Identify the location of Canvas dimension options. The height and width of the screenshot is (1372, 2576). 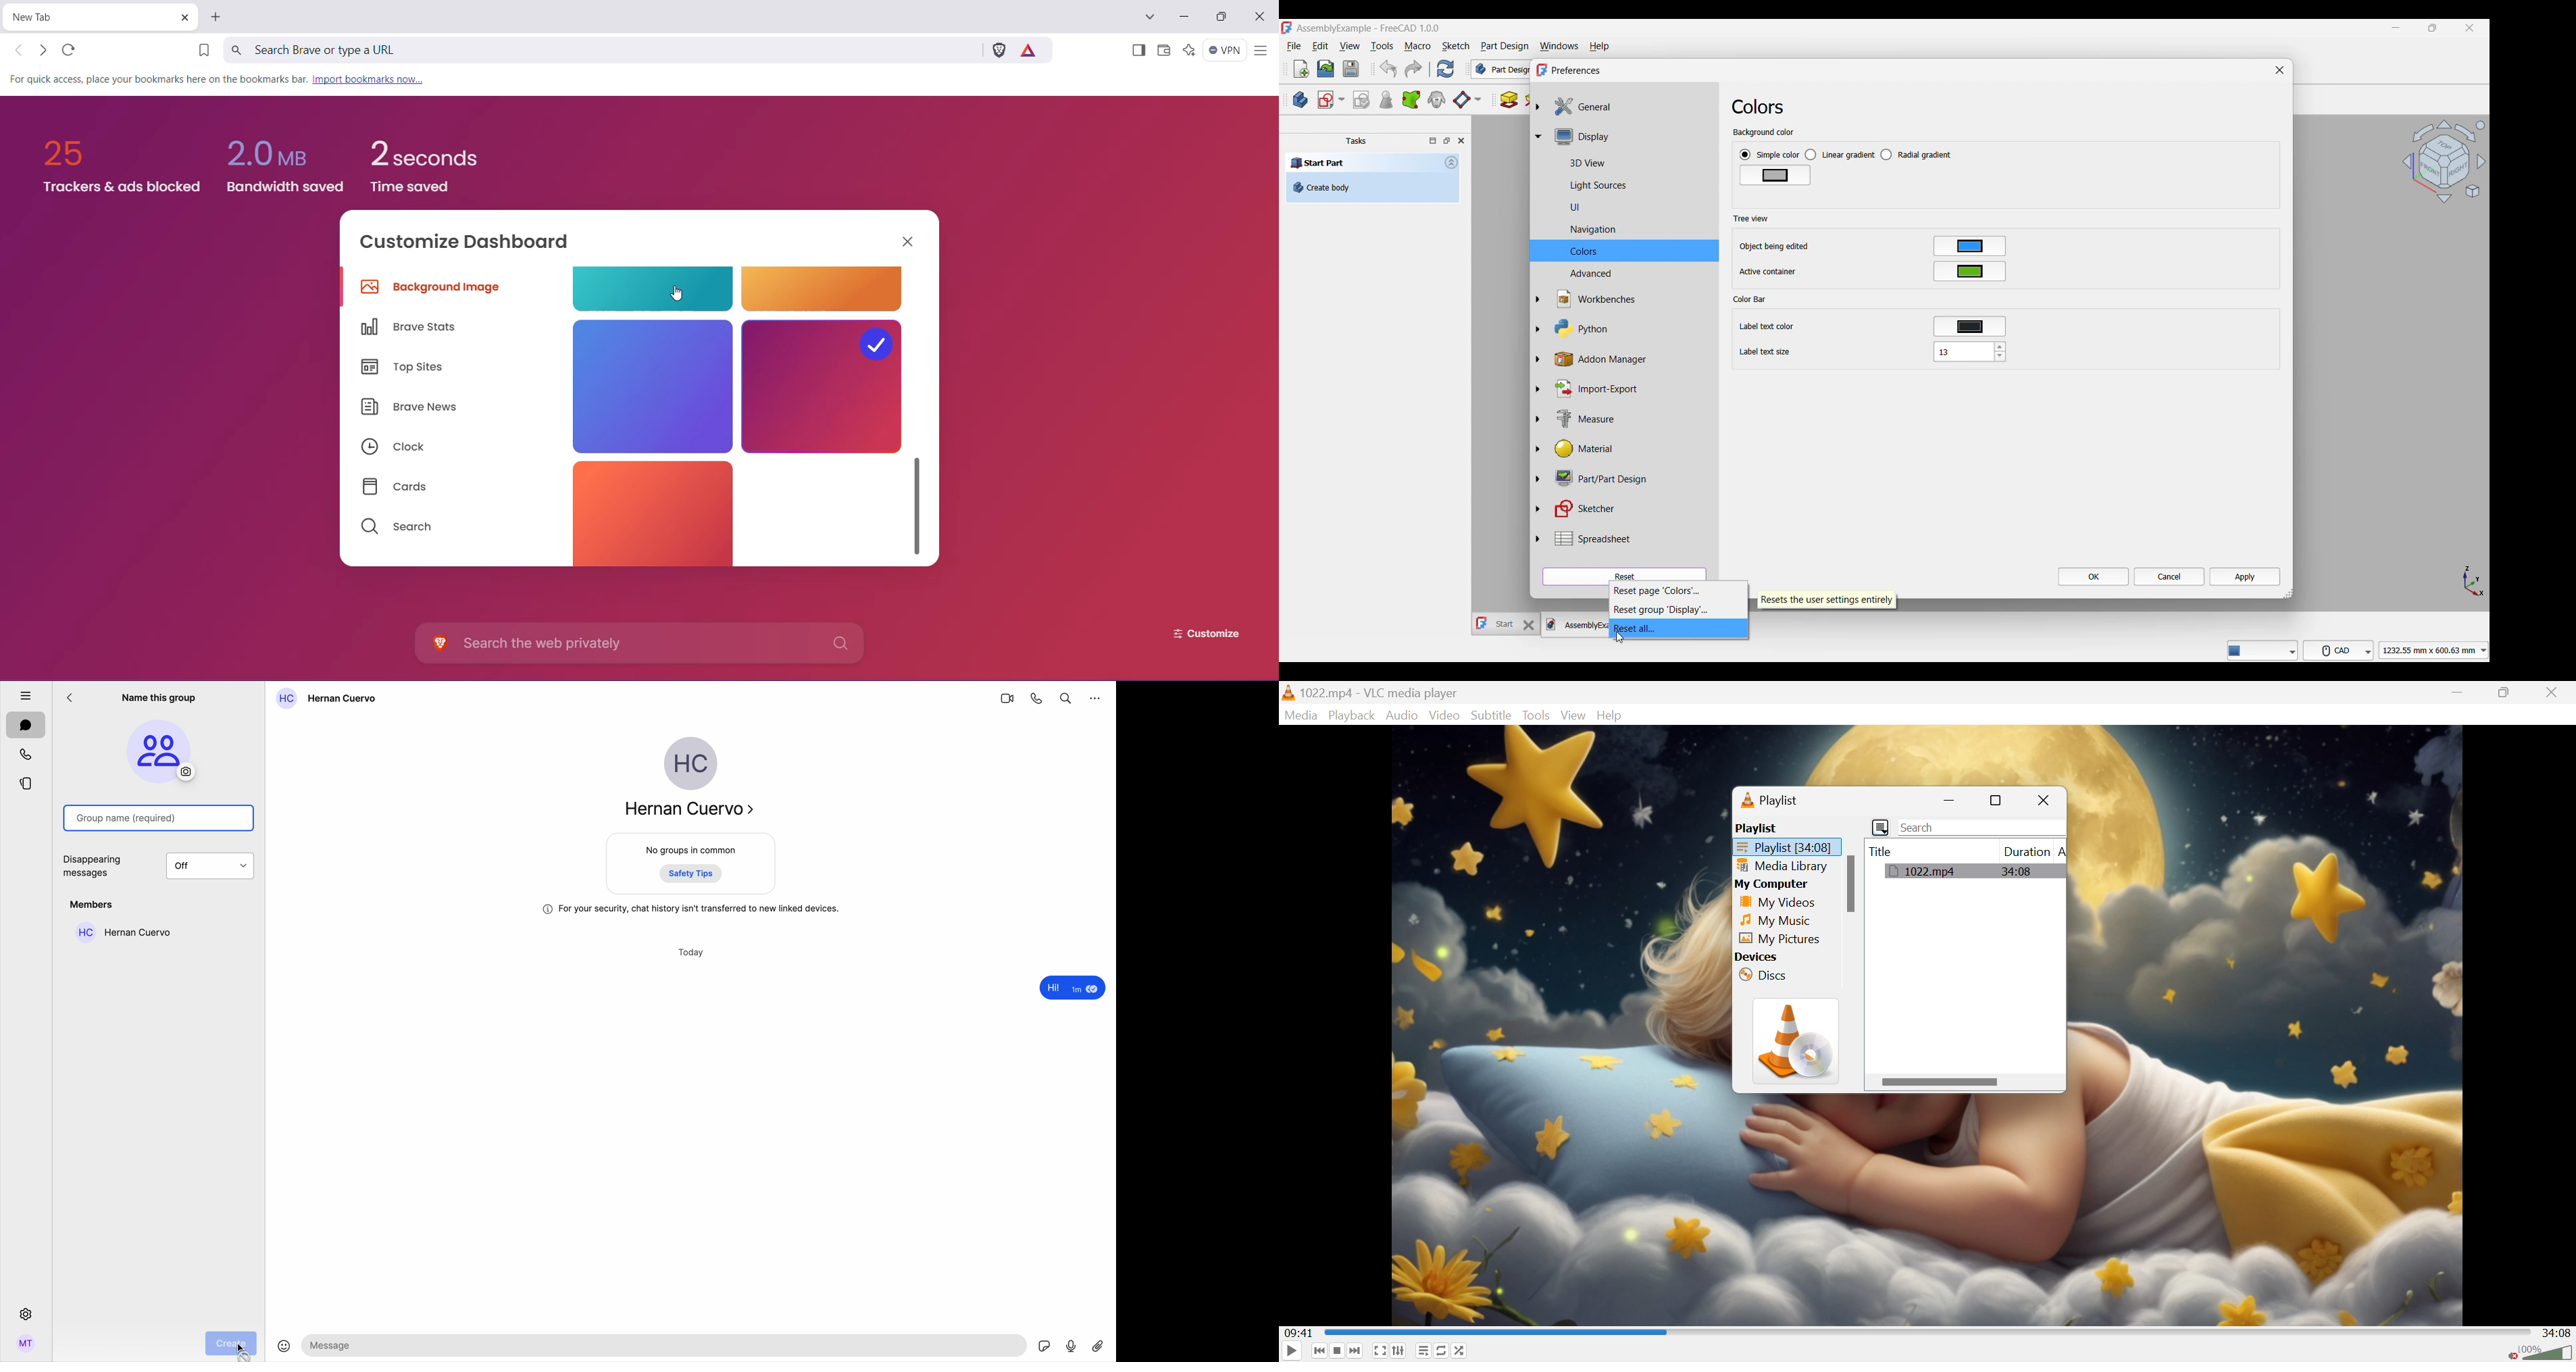
(2433, 650).